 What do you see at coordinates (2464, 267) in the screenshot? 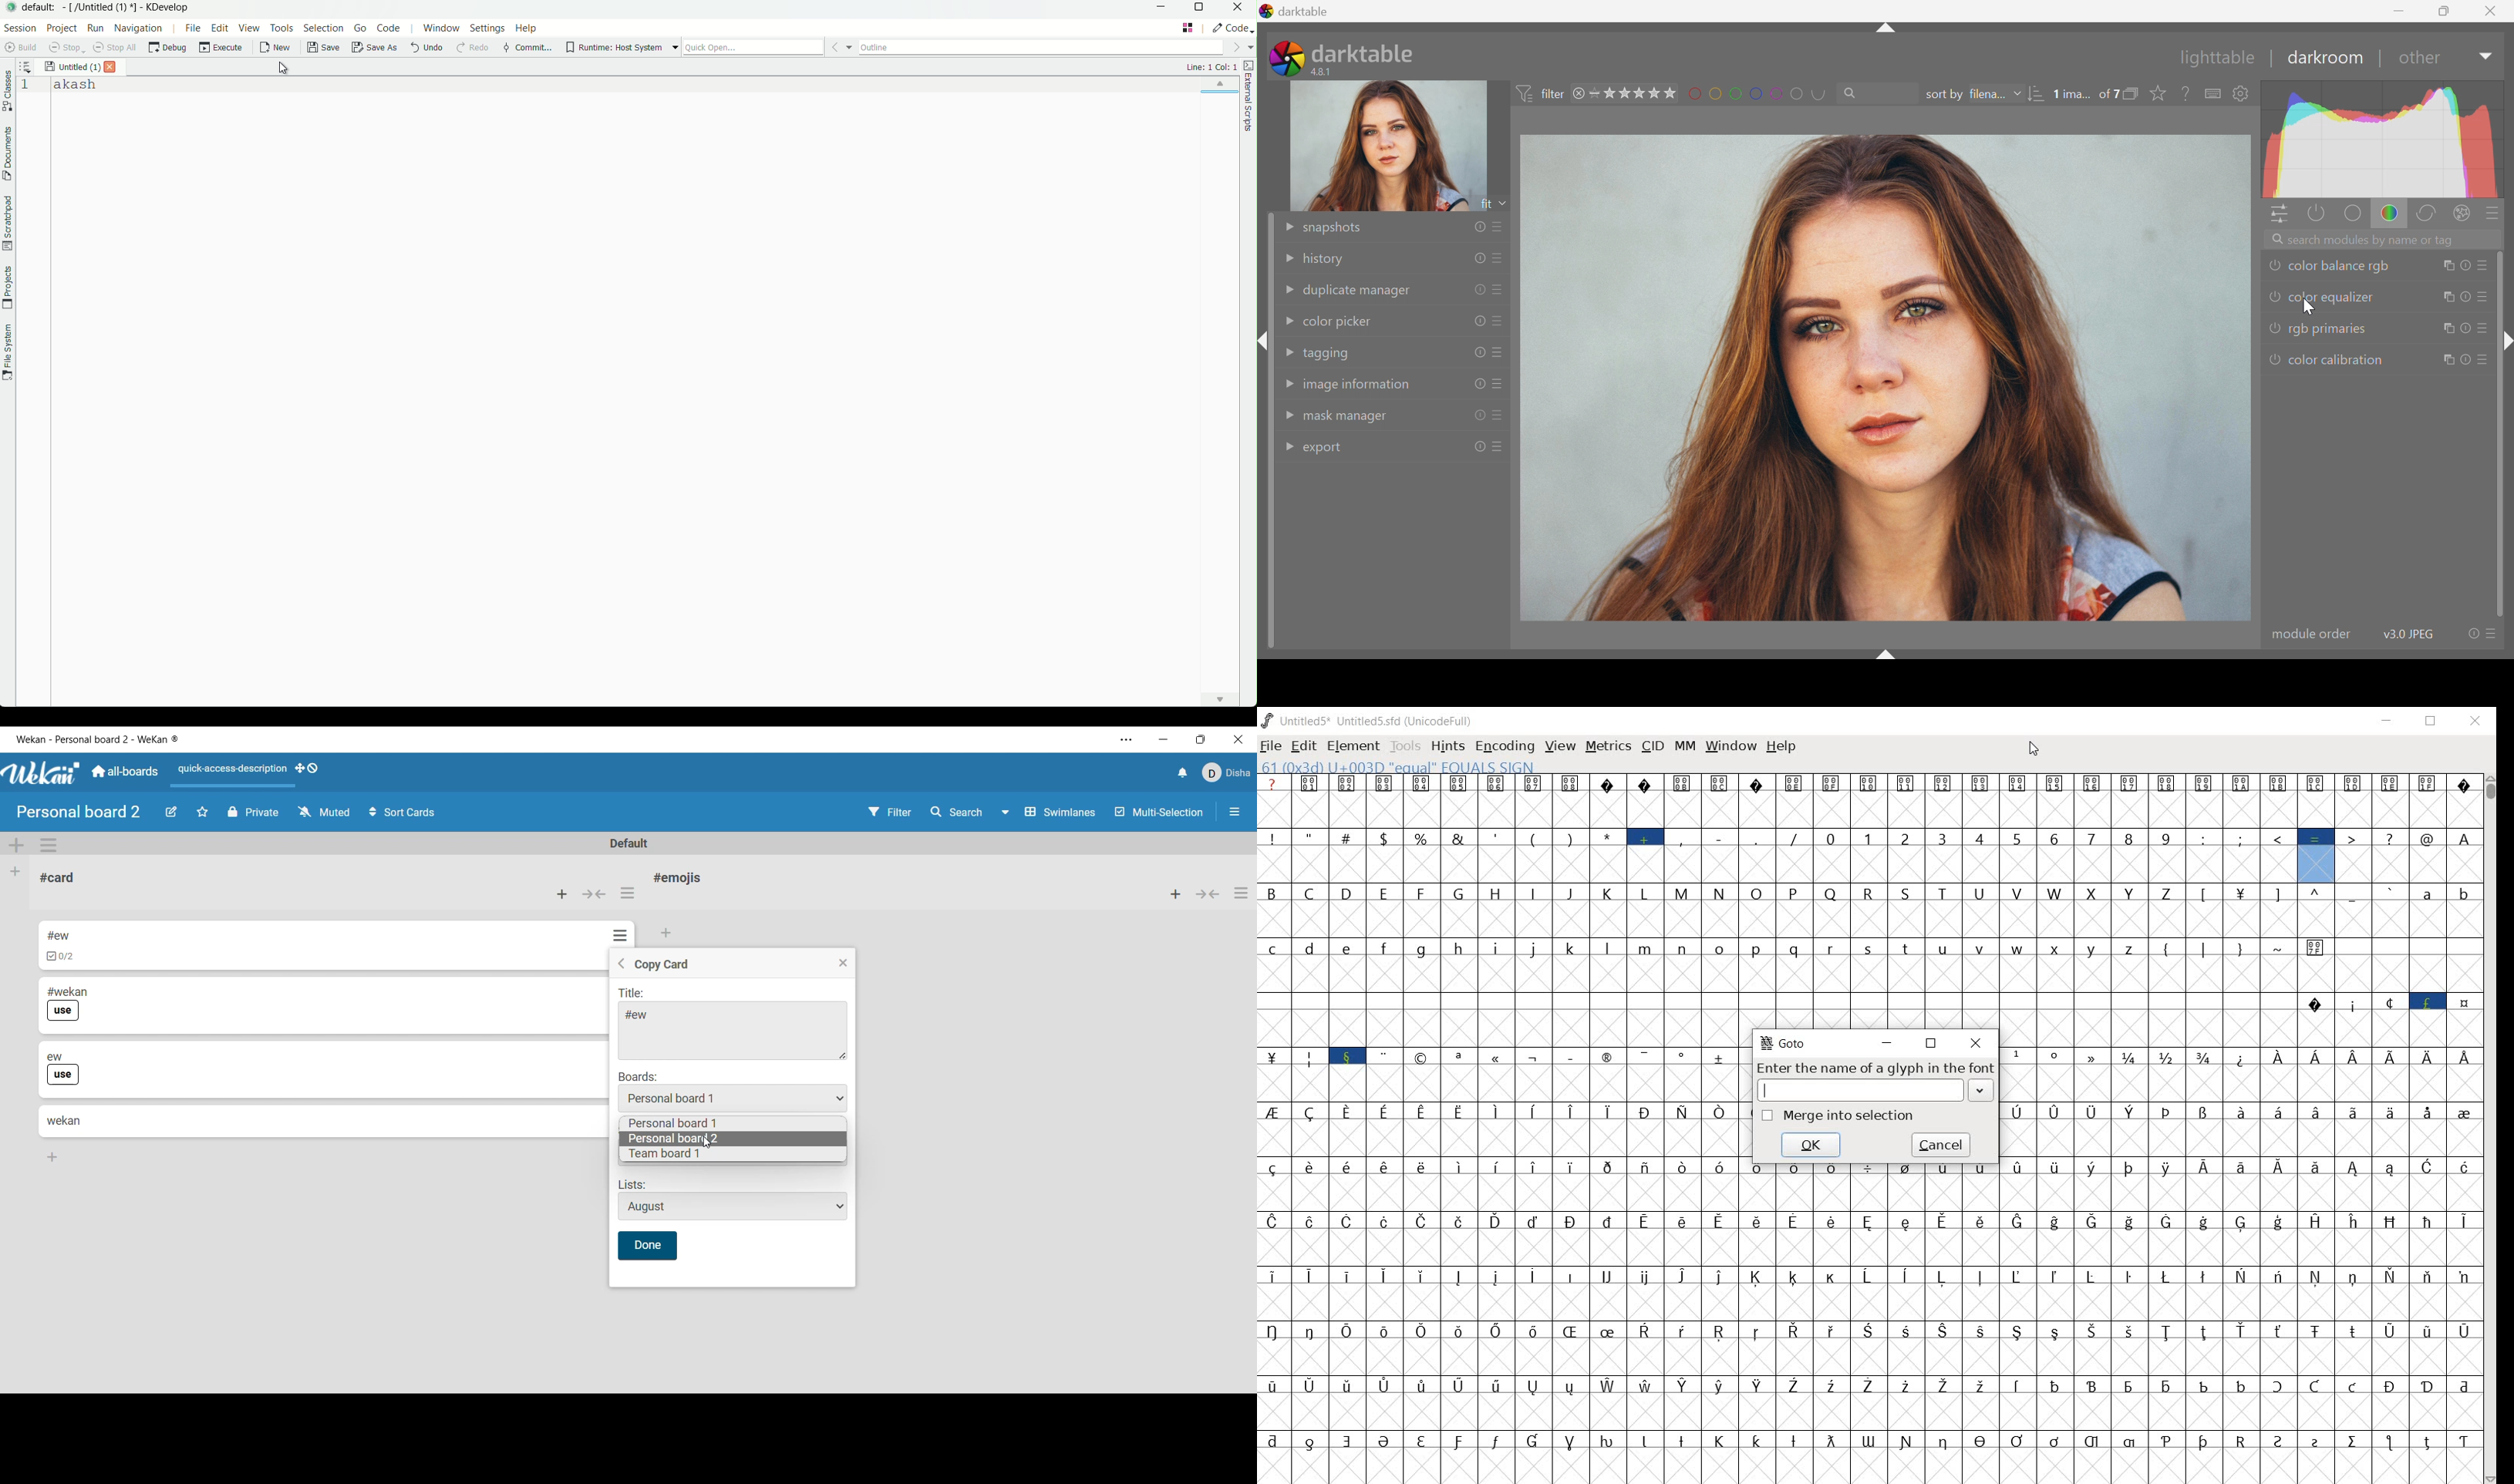
I see `reset` at bounding box center [2464, 267].